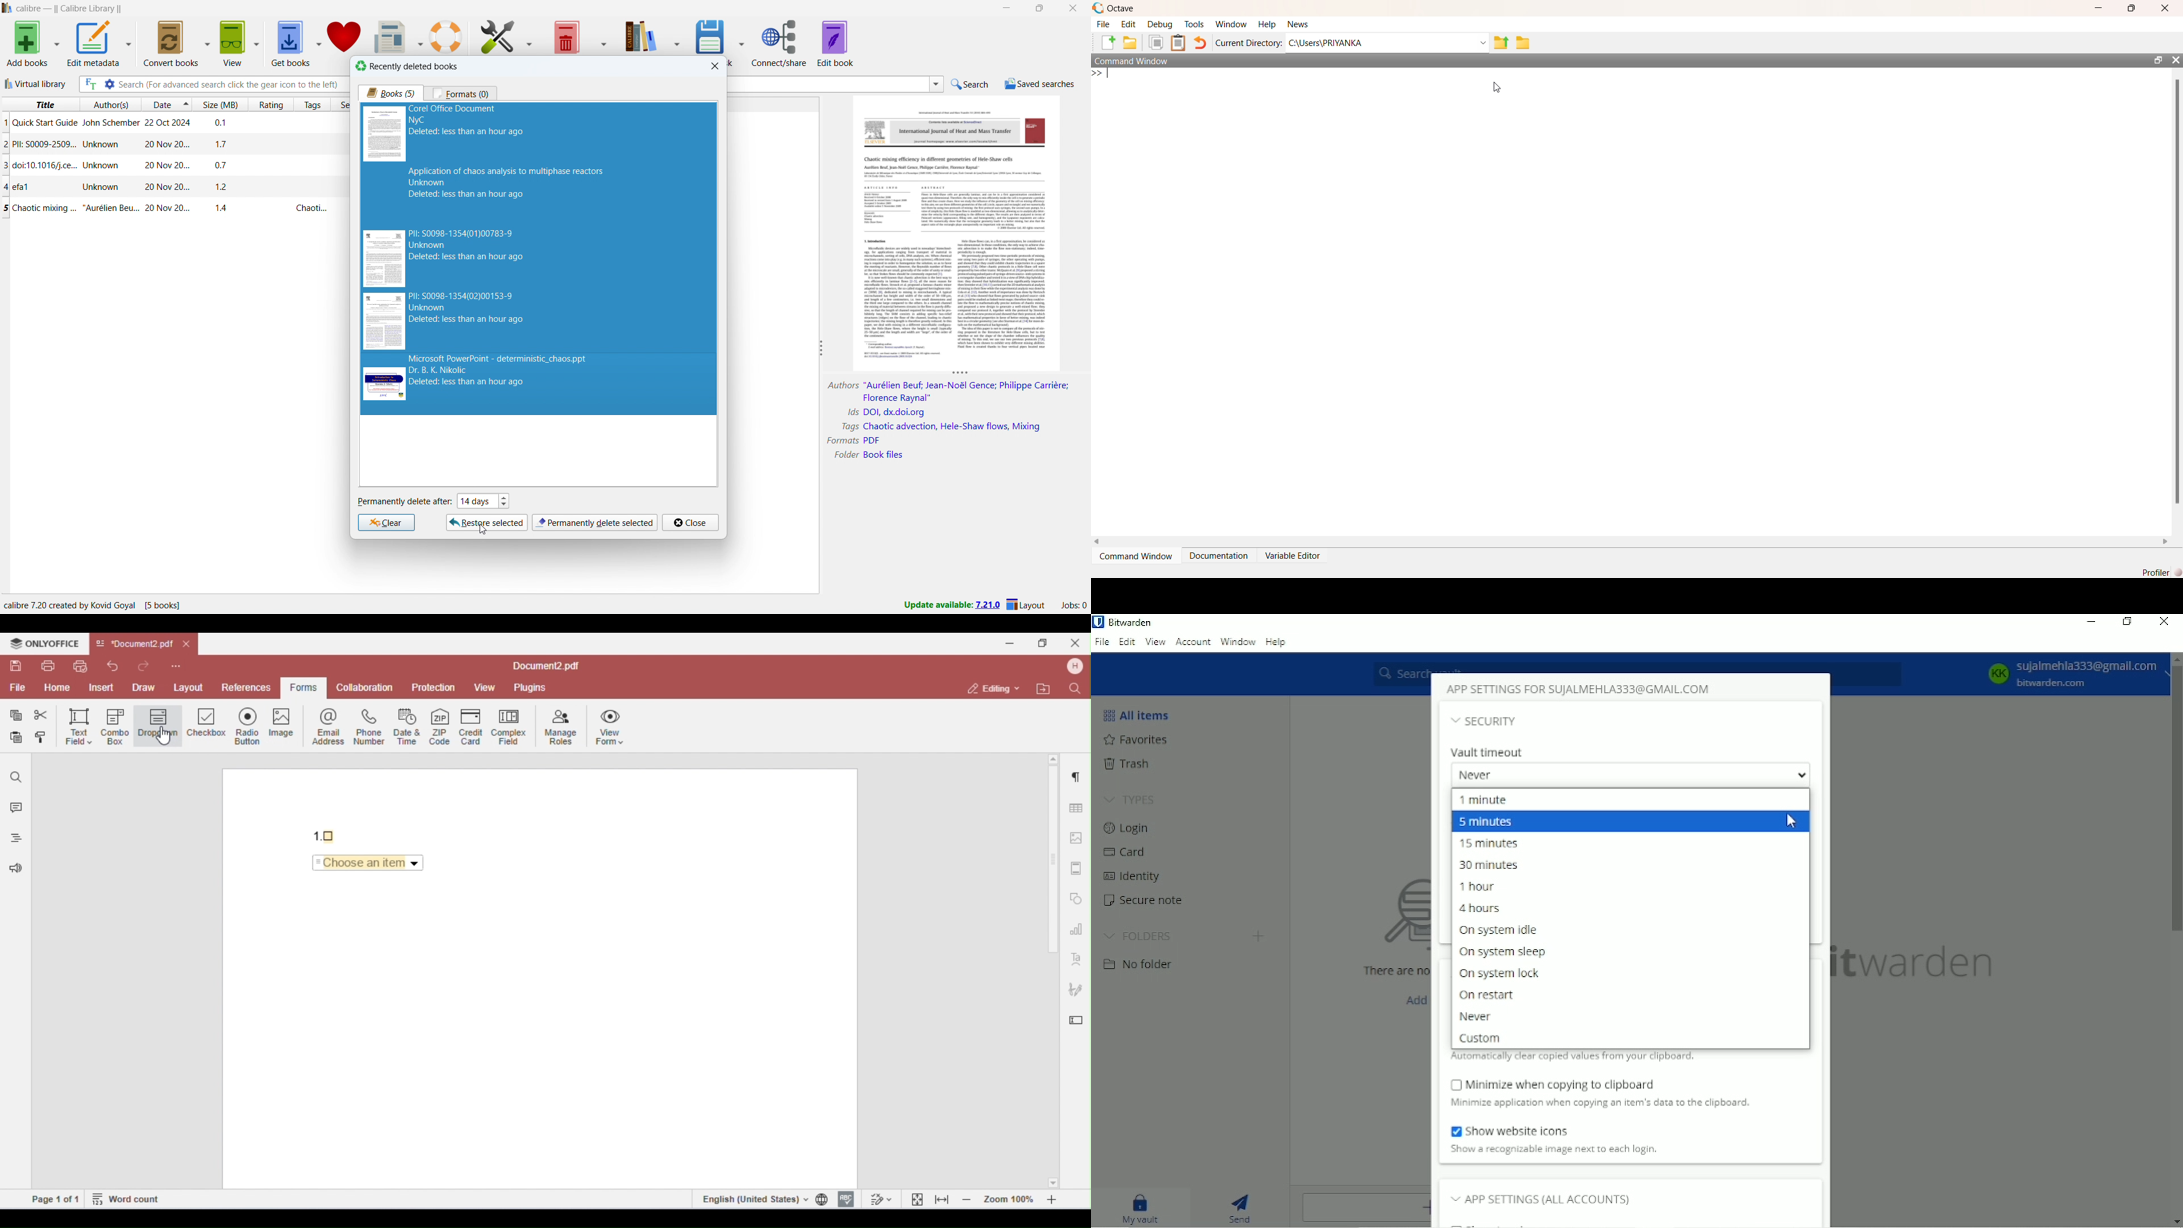  What do you see at coordinates (35, 83) in the screenshot?
I see `virtual library` at bounding box center [35, 83].